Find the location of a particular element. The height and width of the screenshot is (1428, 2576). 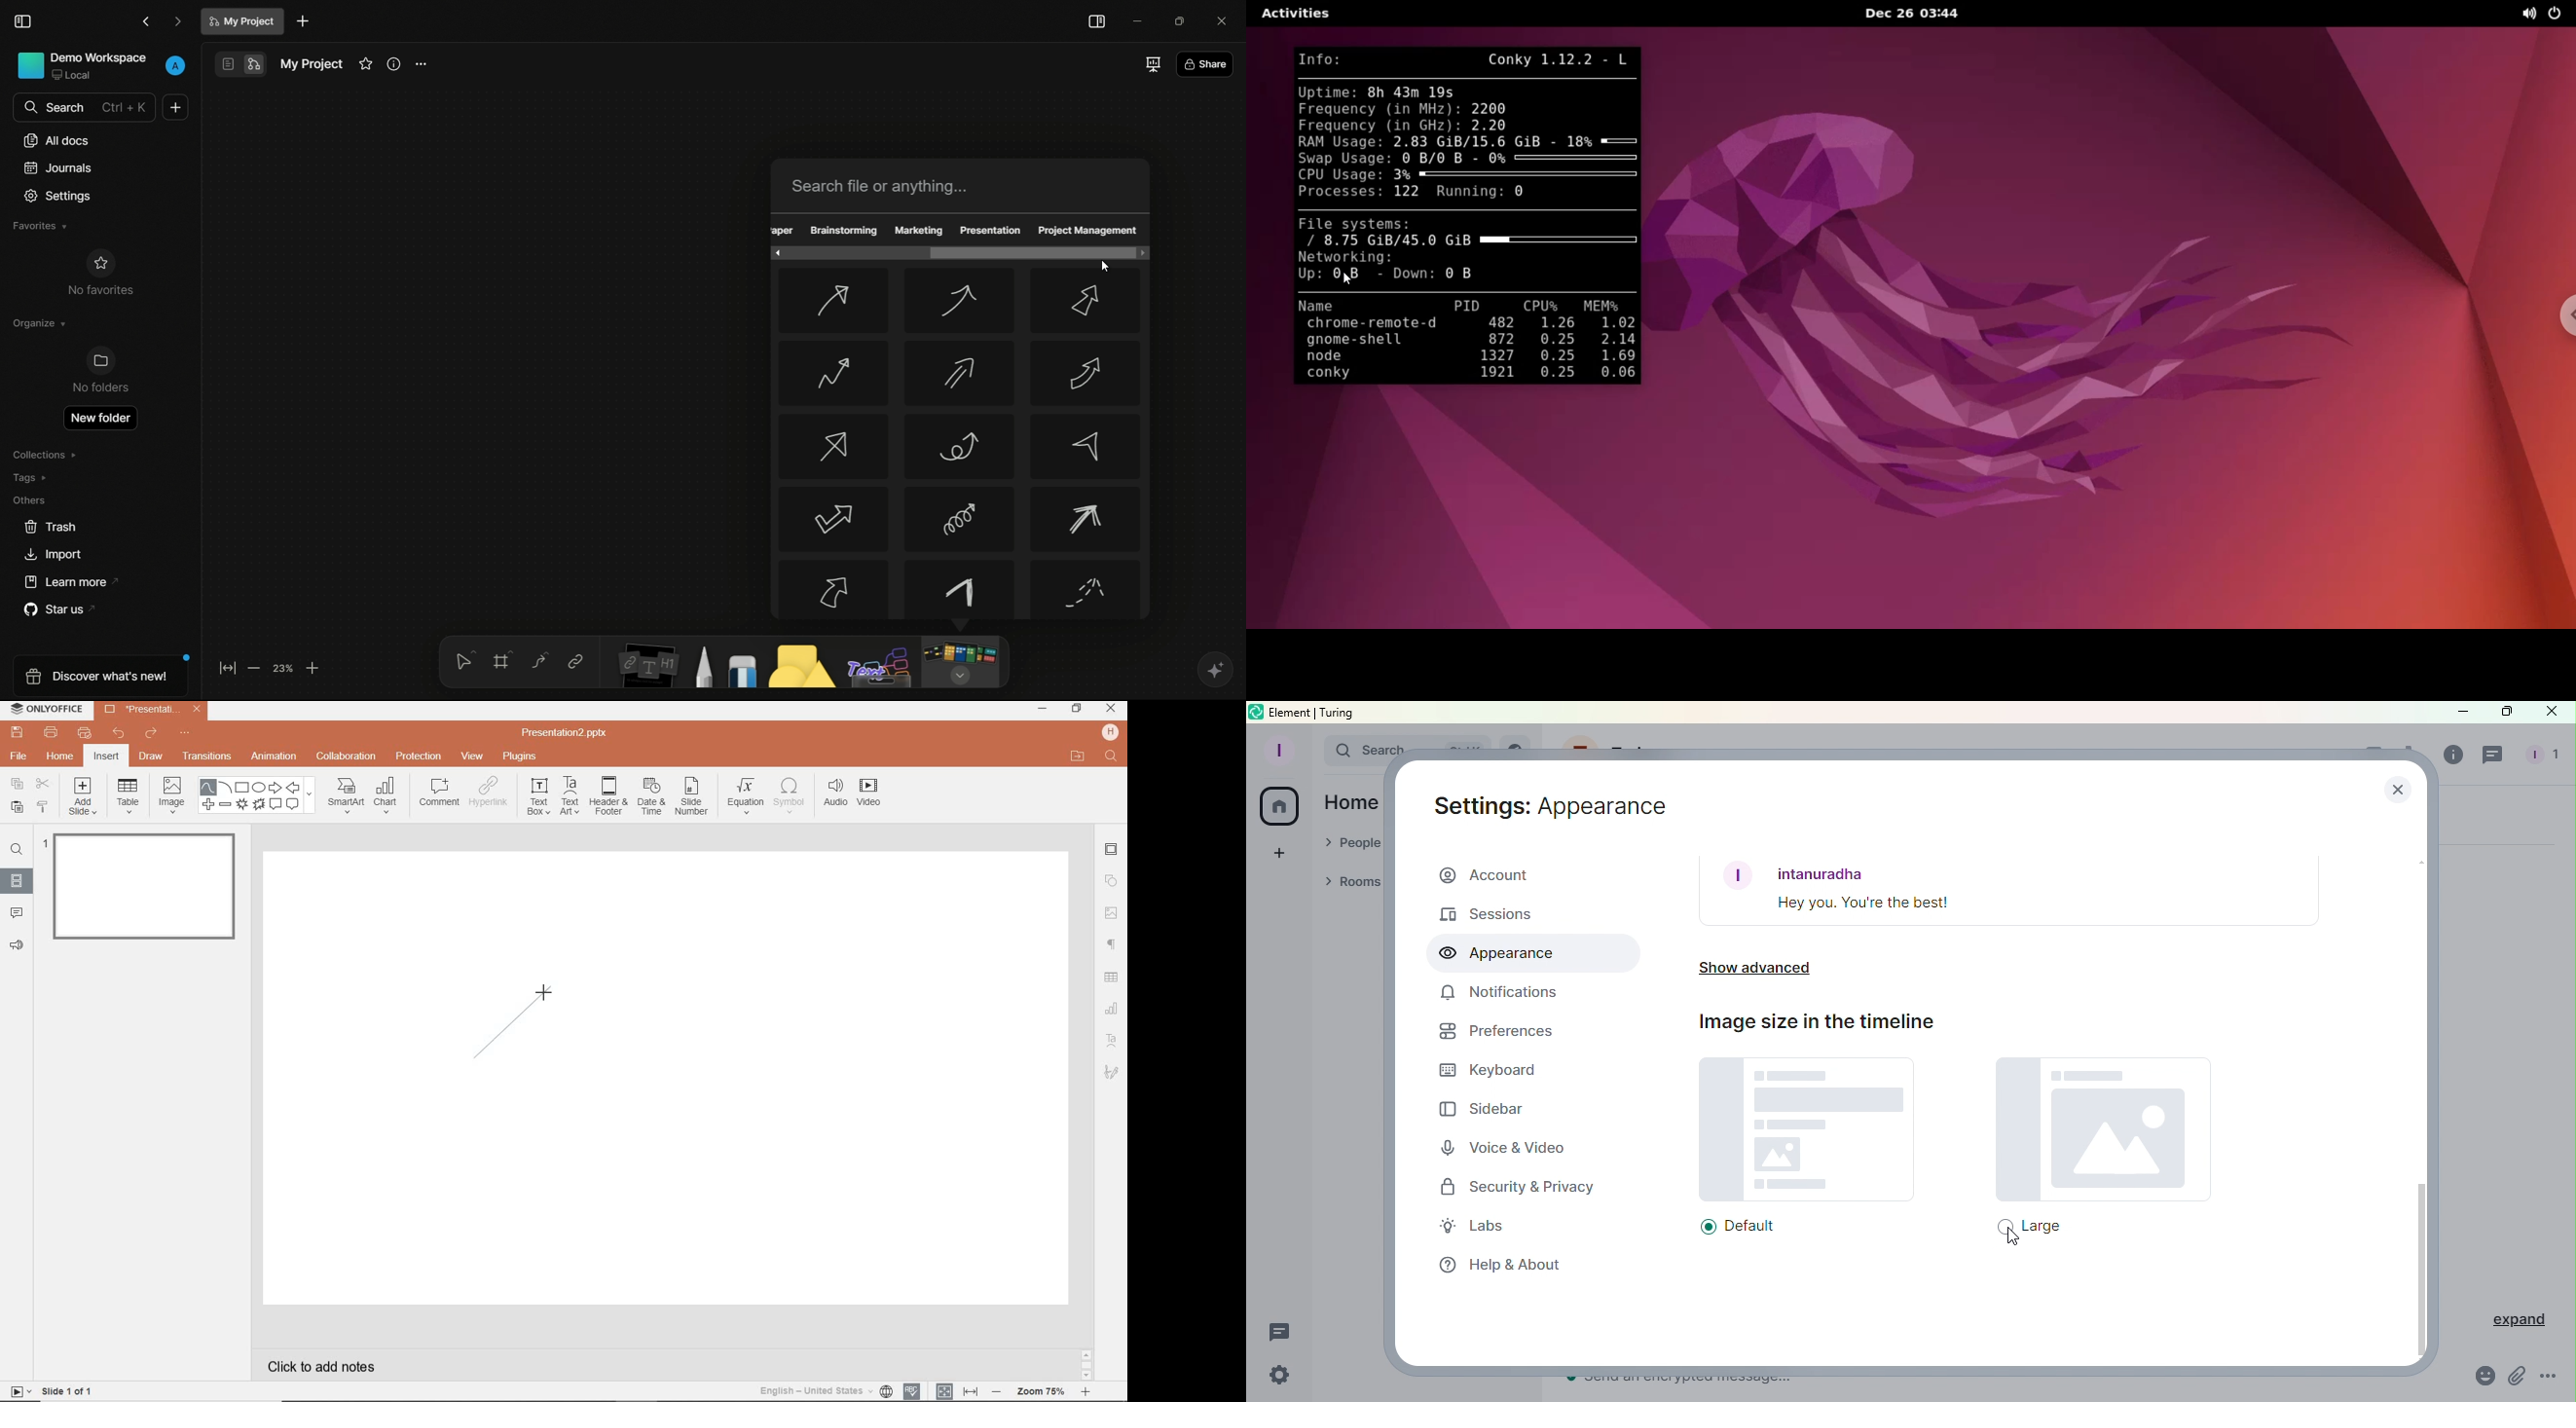

cursor is located at coordinates (1105, 266).